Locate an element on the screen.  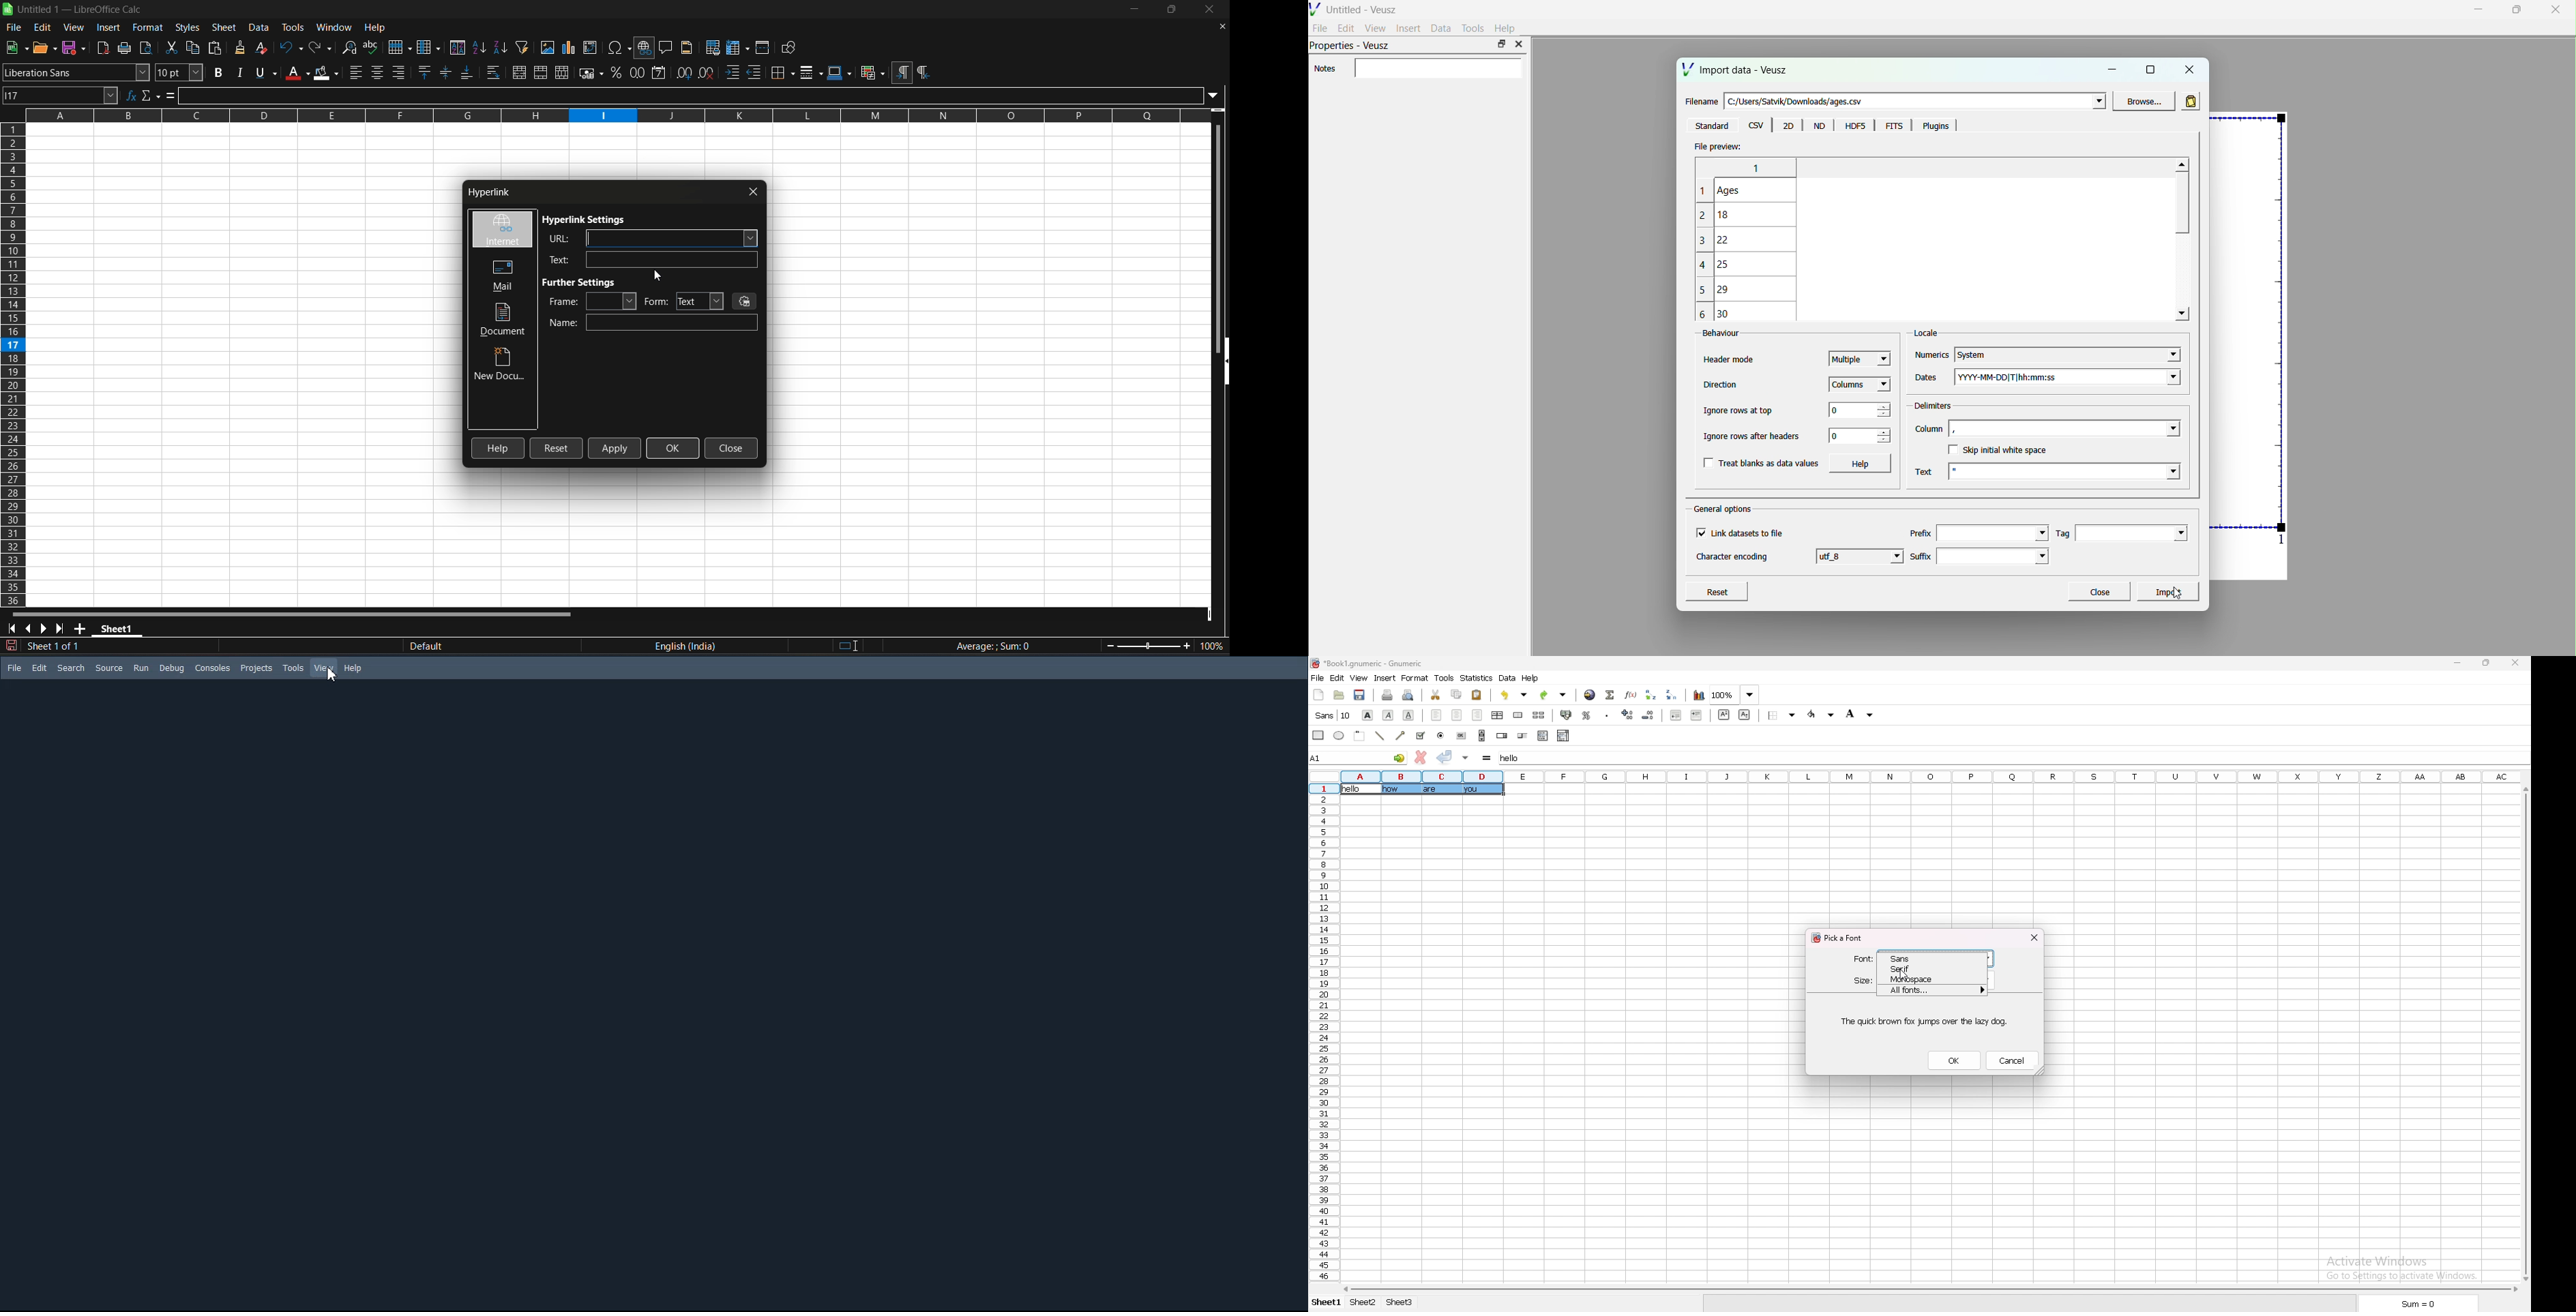
summation is located at coordinates (1610, 694).